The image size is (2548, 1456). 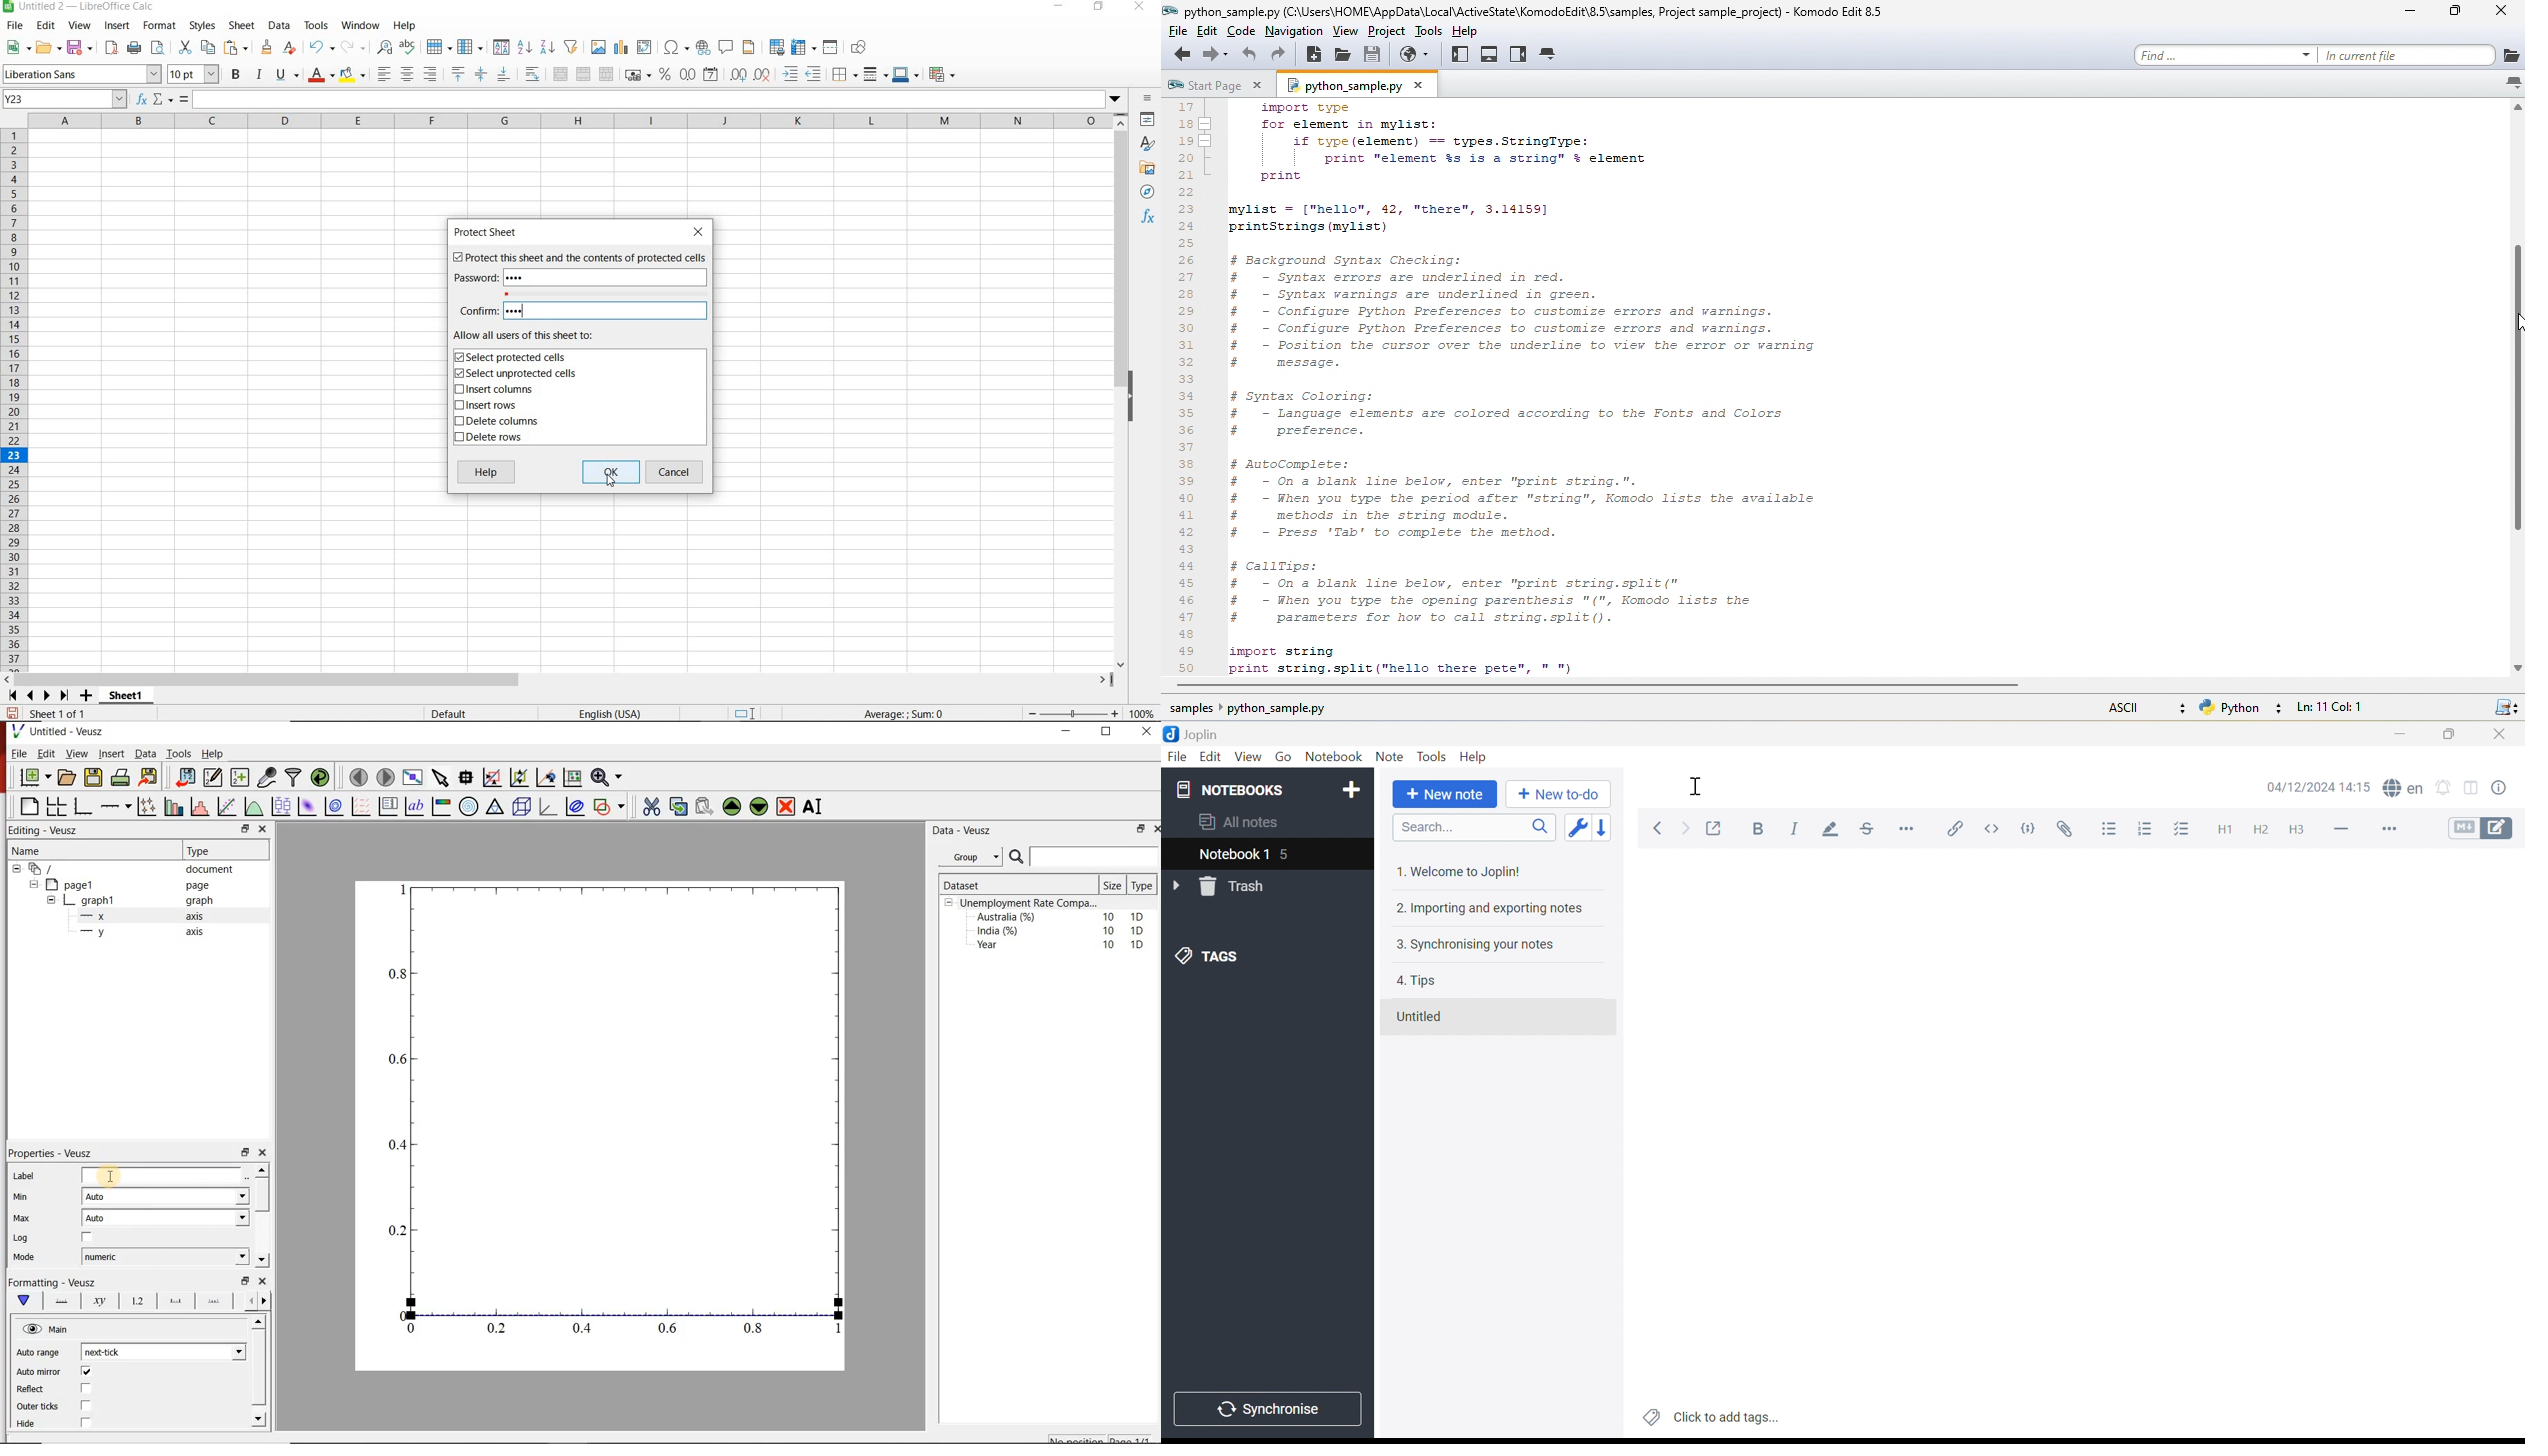 What do you see at coordinates (1083, 857) in the screenshot?
I see `search bar` at bounding box center [1083, 857].